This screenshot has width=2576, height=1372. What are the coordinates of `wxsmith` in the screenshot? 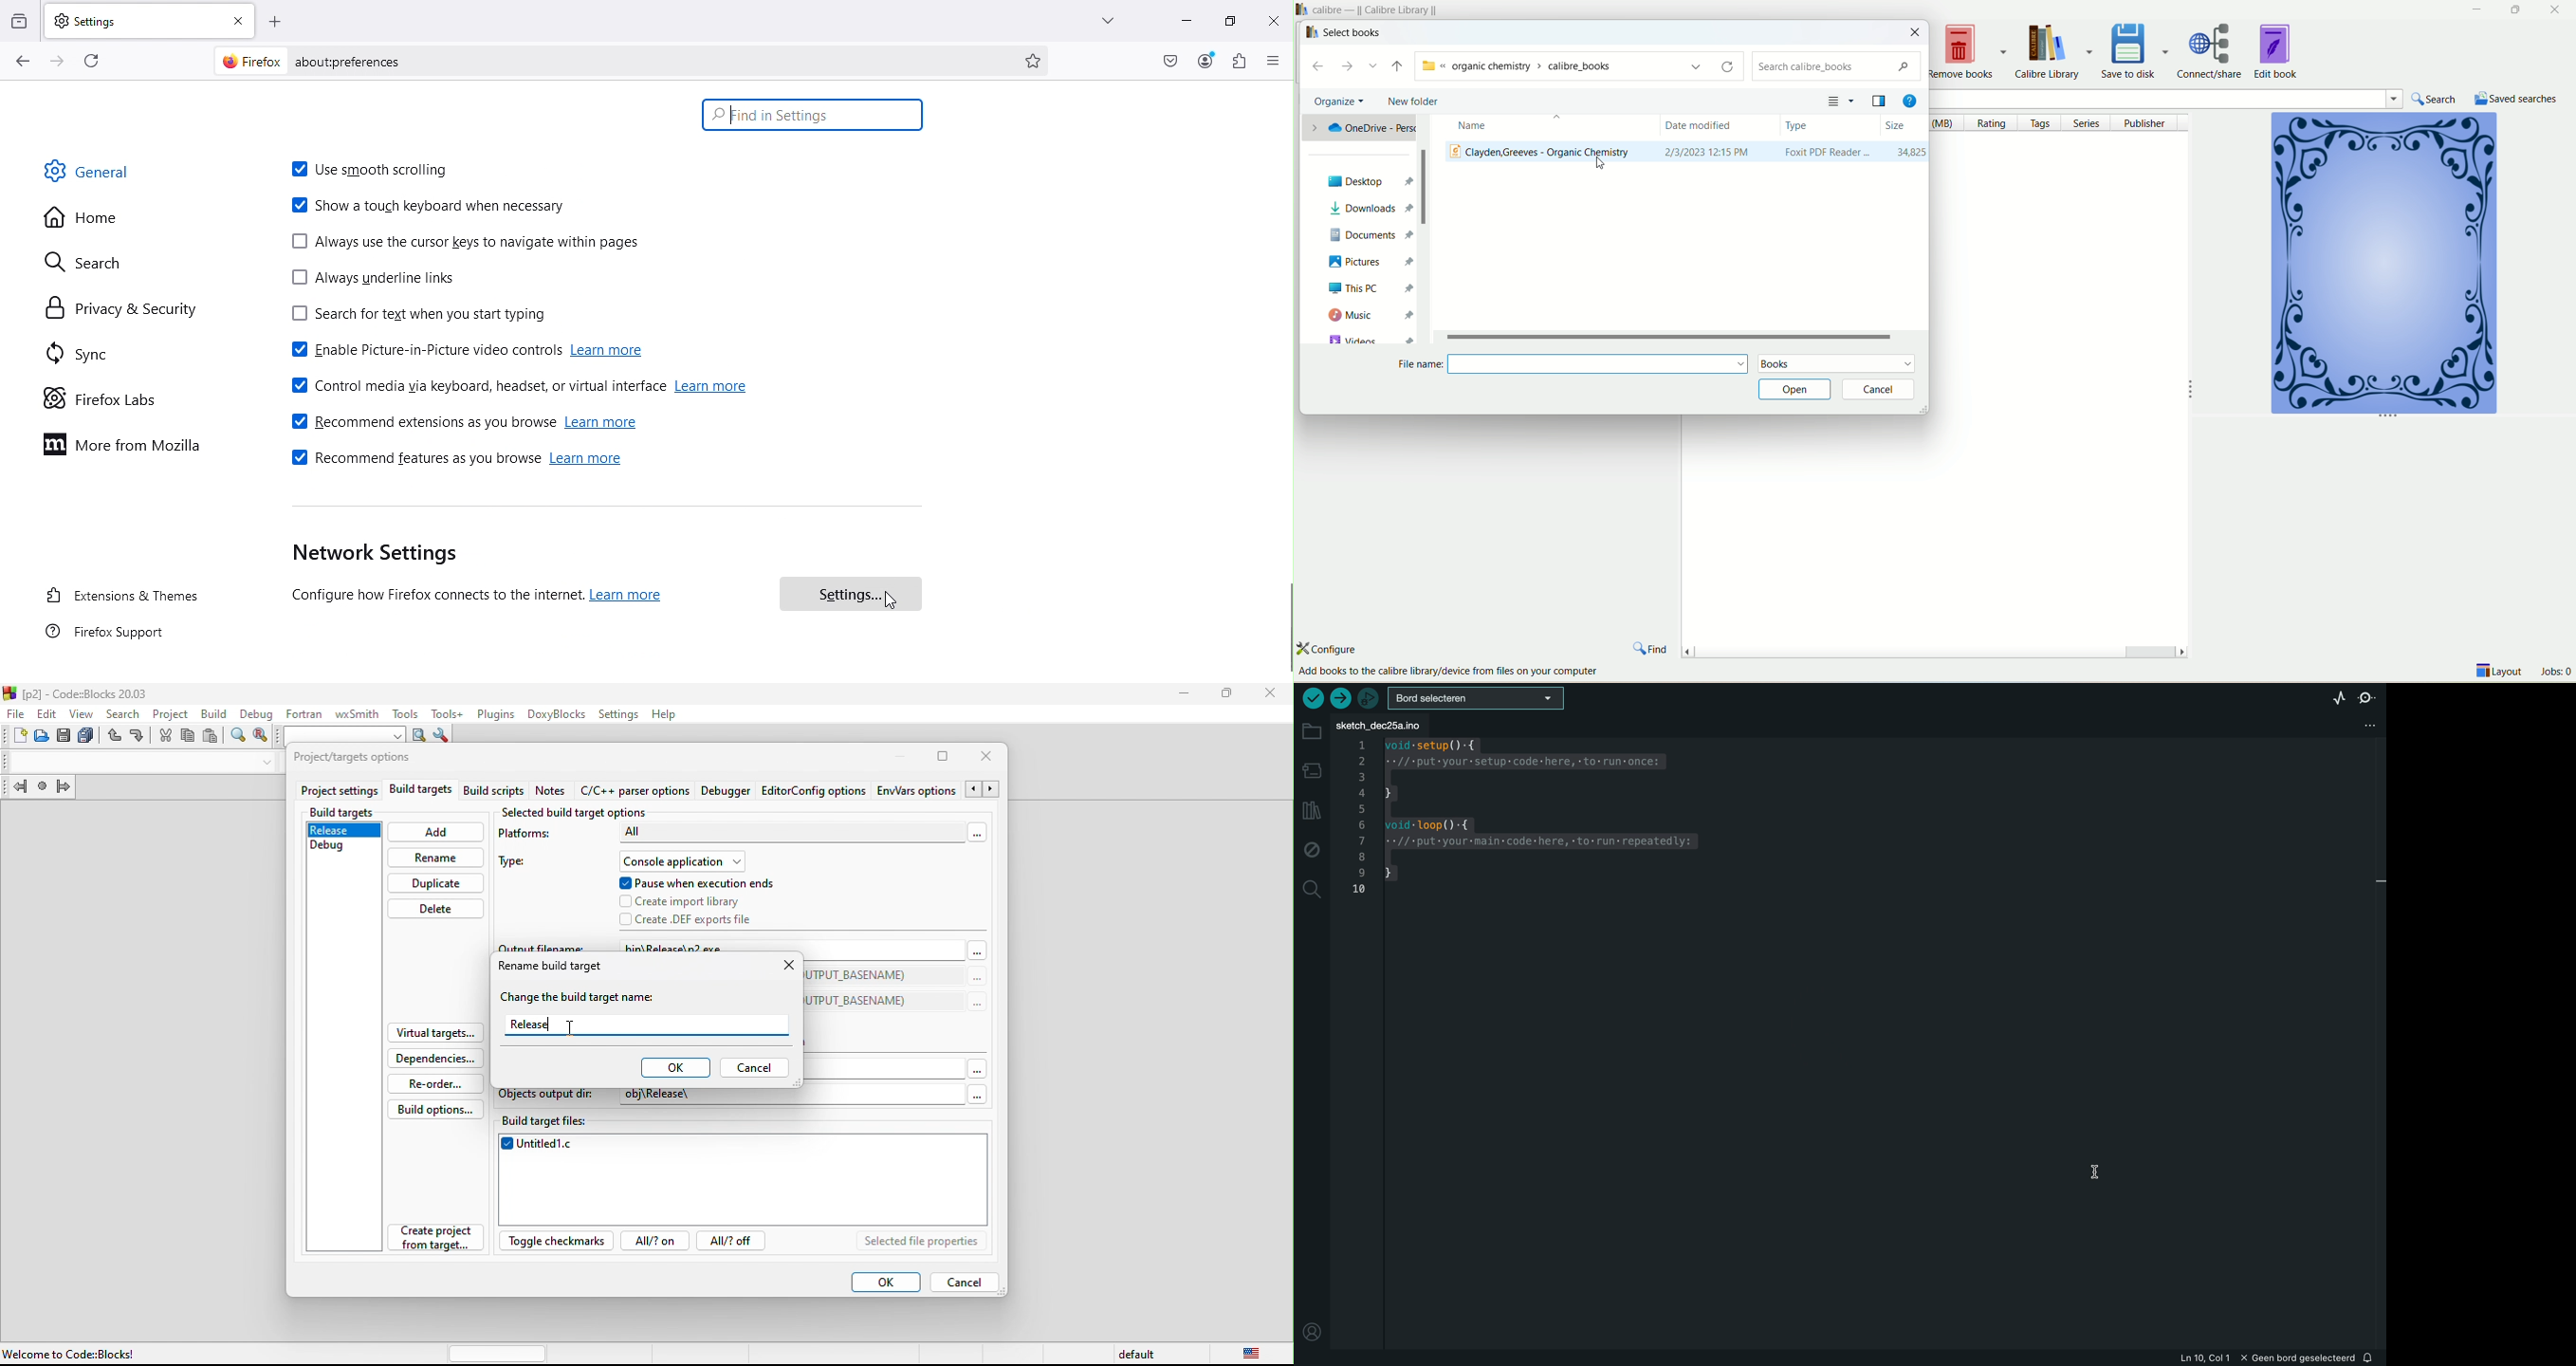 It's located at (355, 712).